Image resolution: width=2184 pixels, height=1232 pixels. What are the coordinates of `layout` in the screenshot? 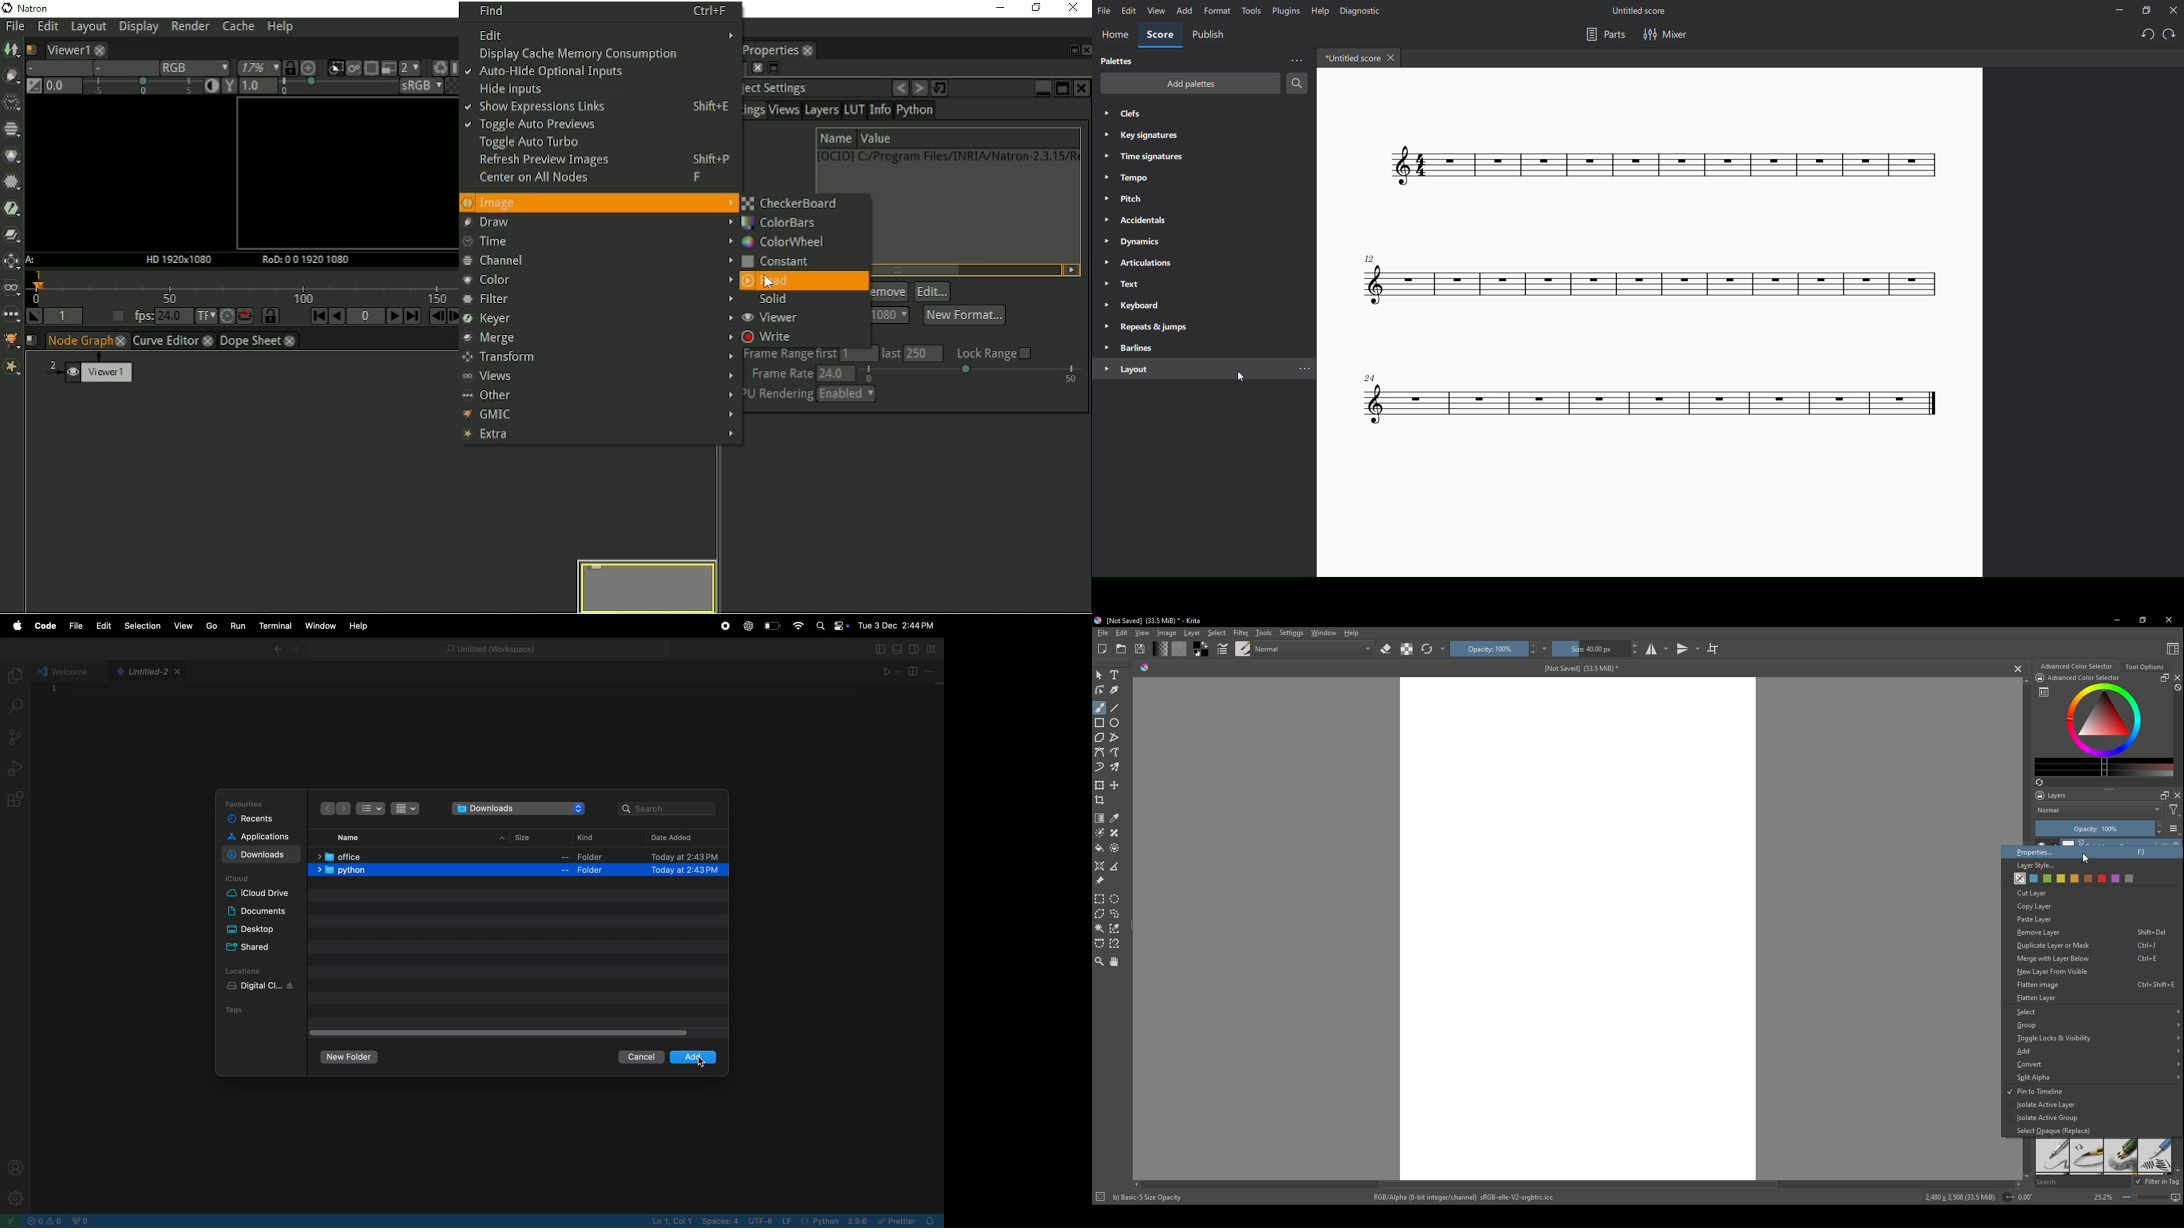 It's located at (1126, 371).